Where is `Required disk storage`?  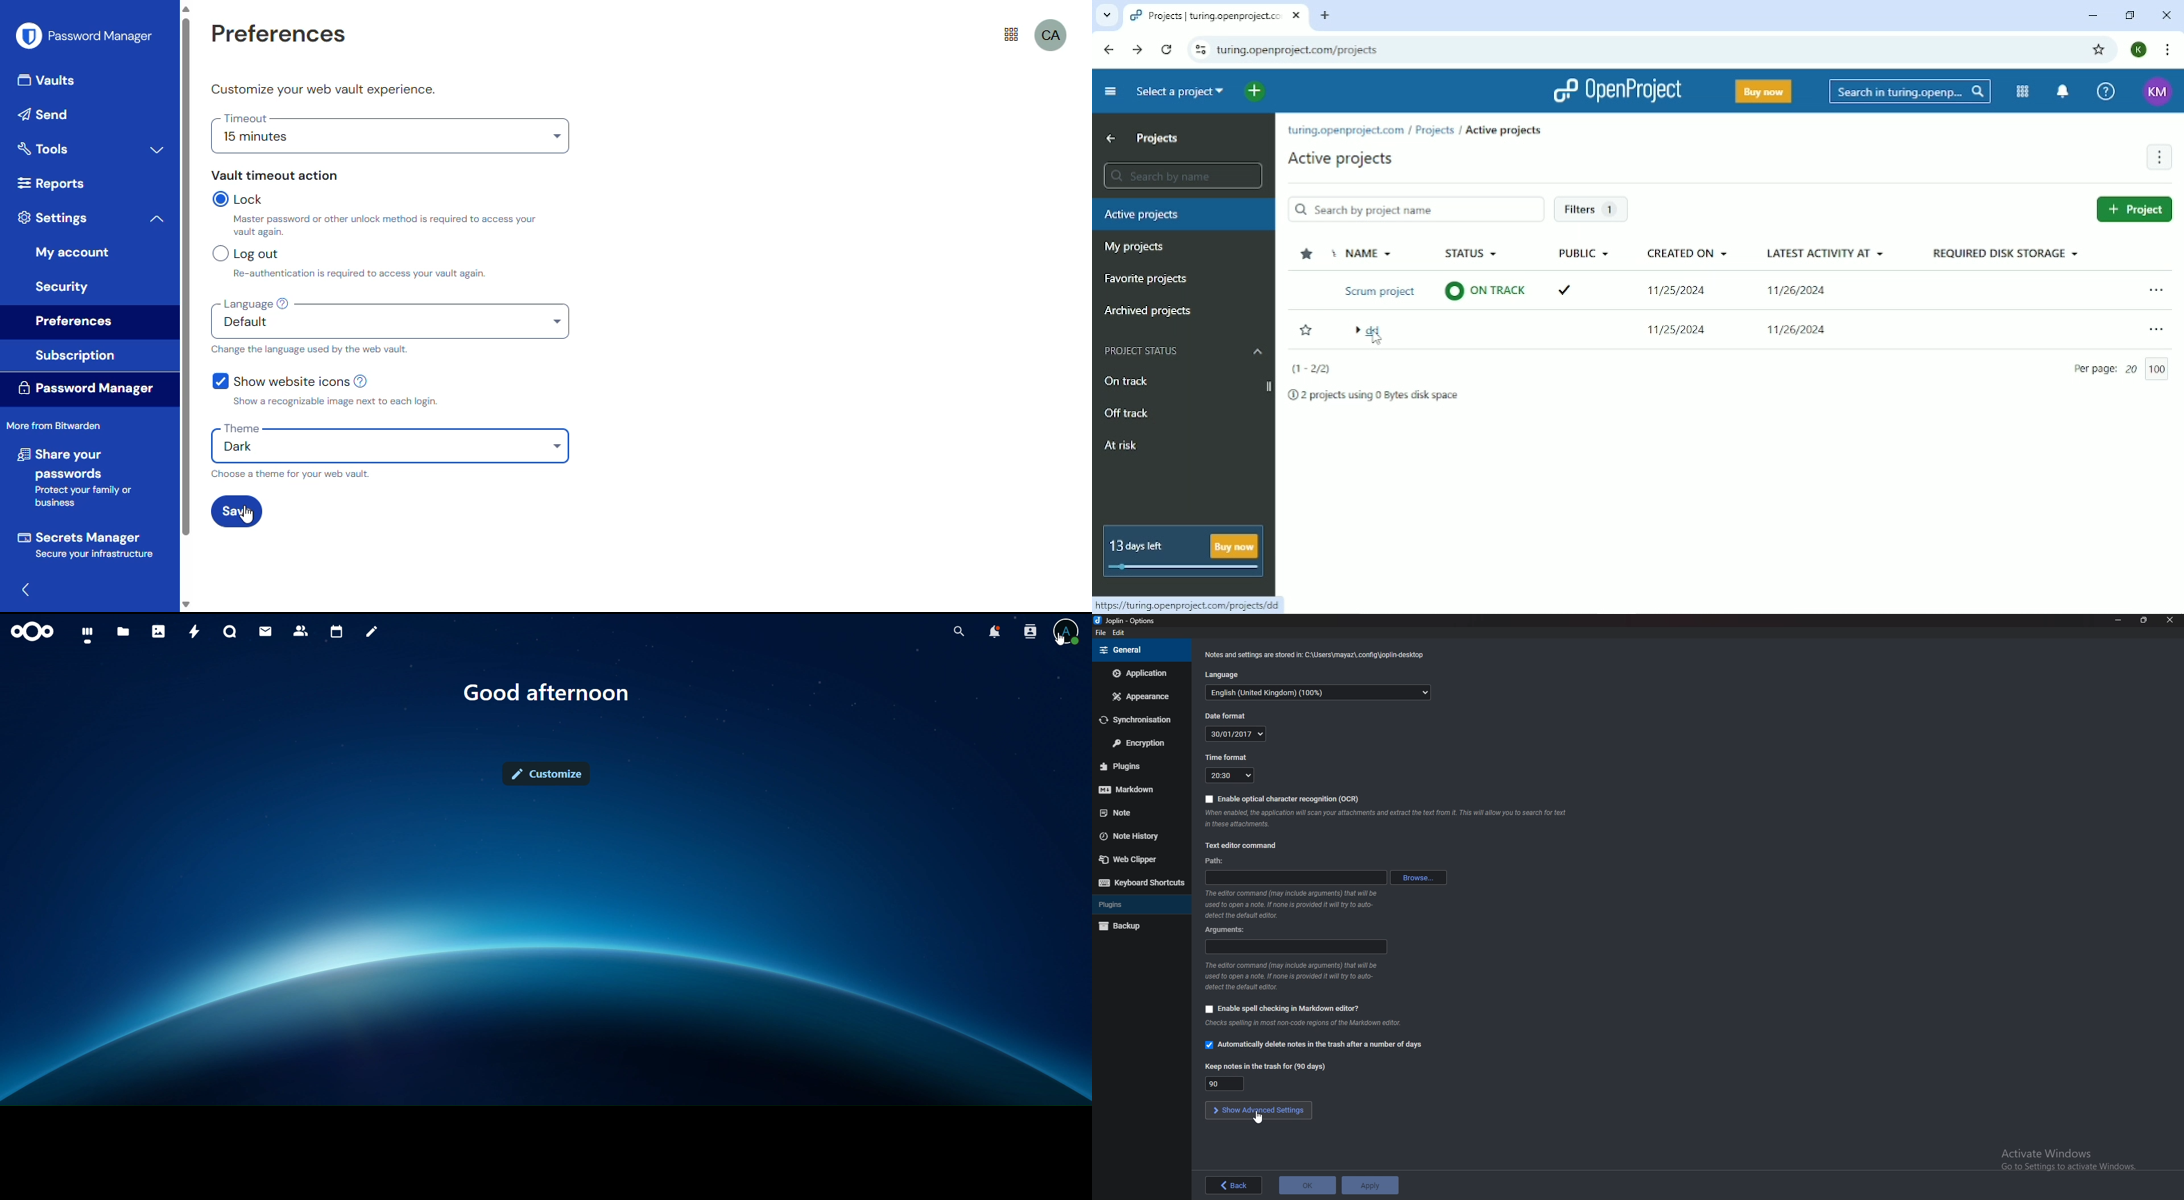
Required disk storage is located at coordinates (2007, 252).